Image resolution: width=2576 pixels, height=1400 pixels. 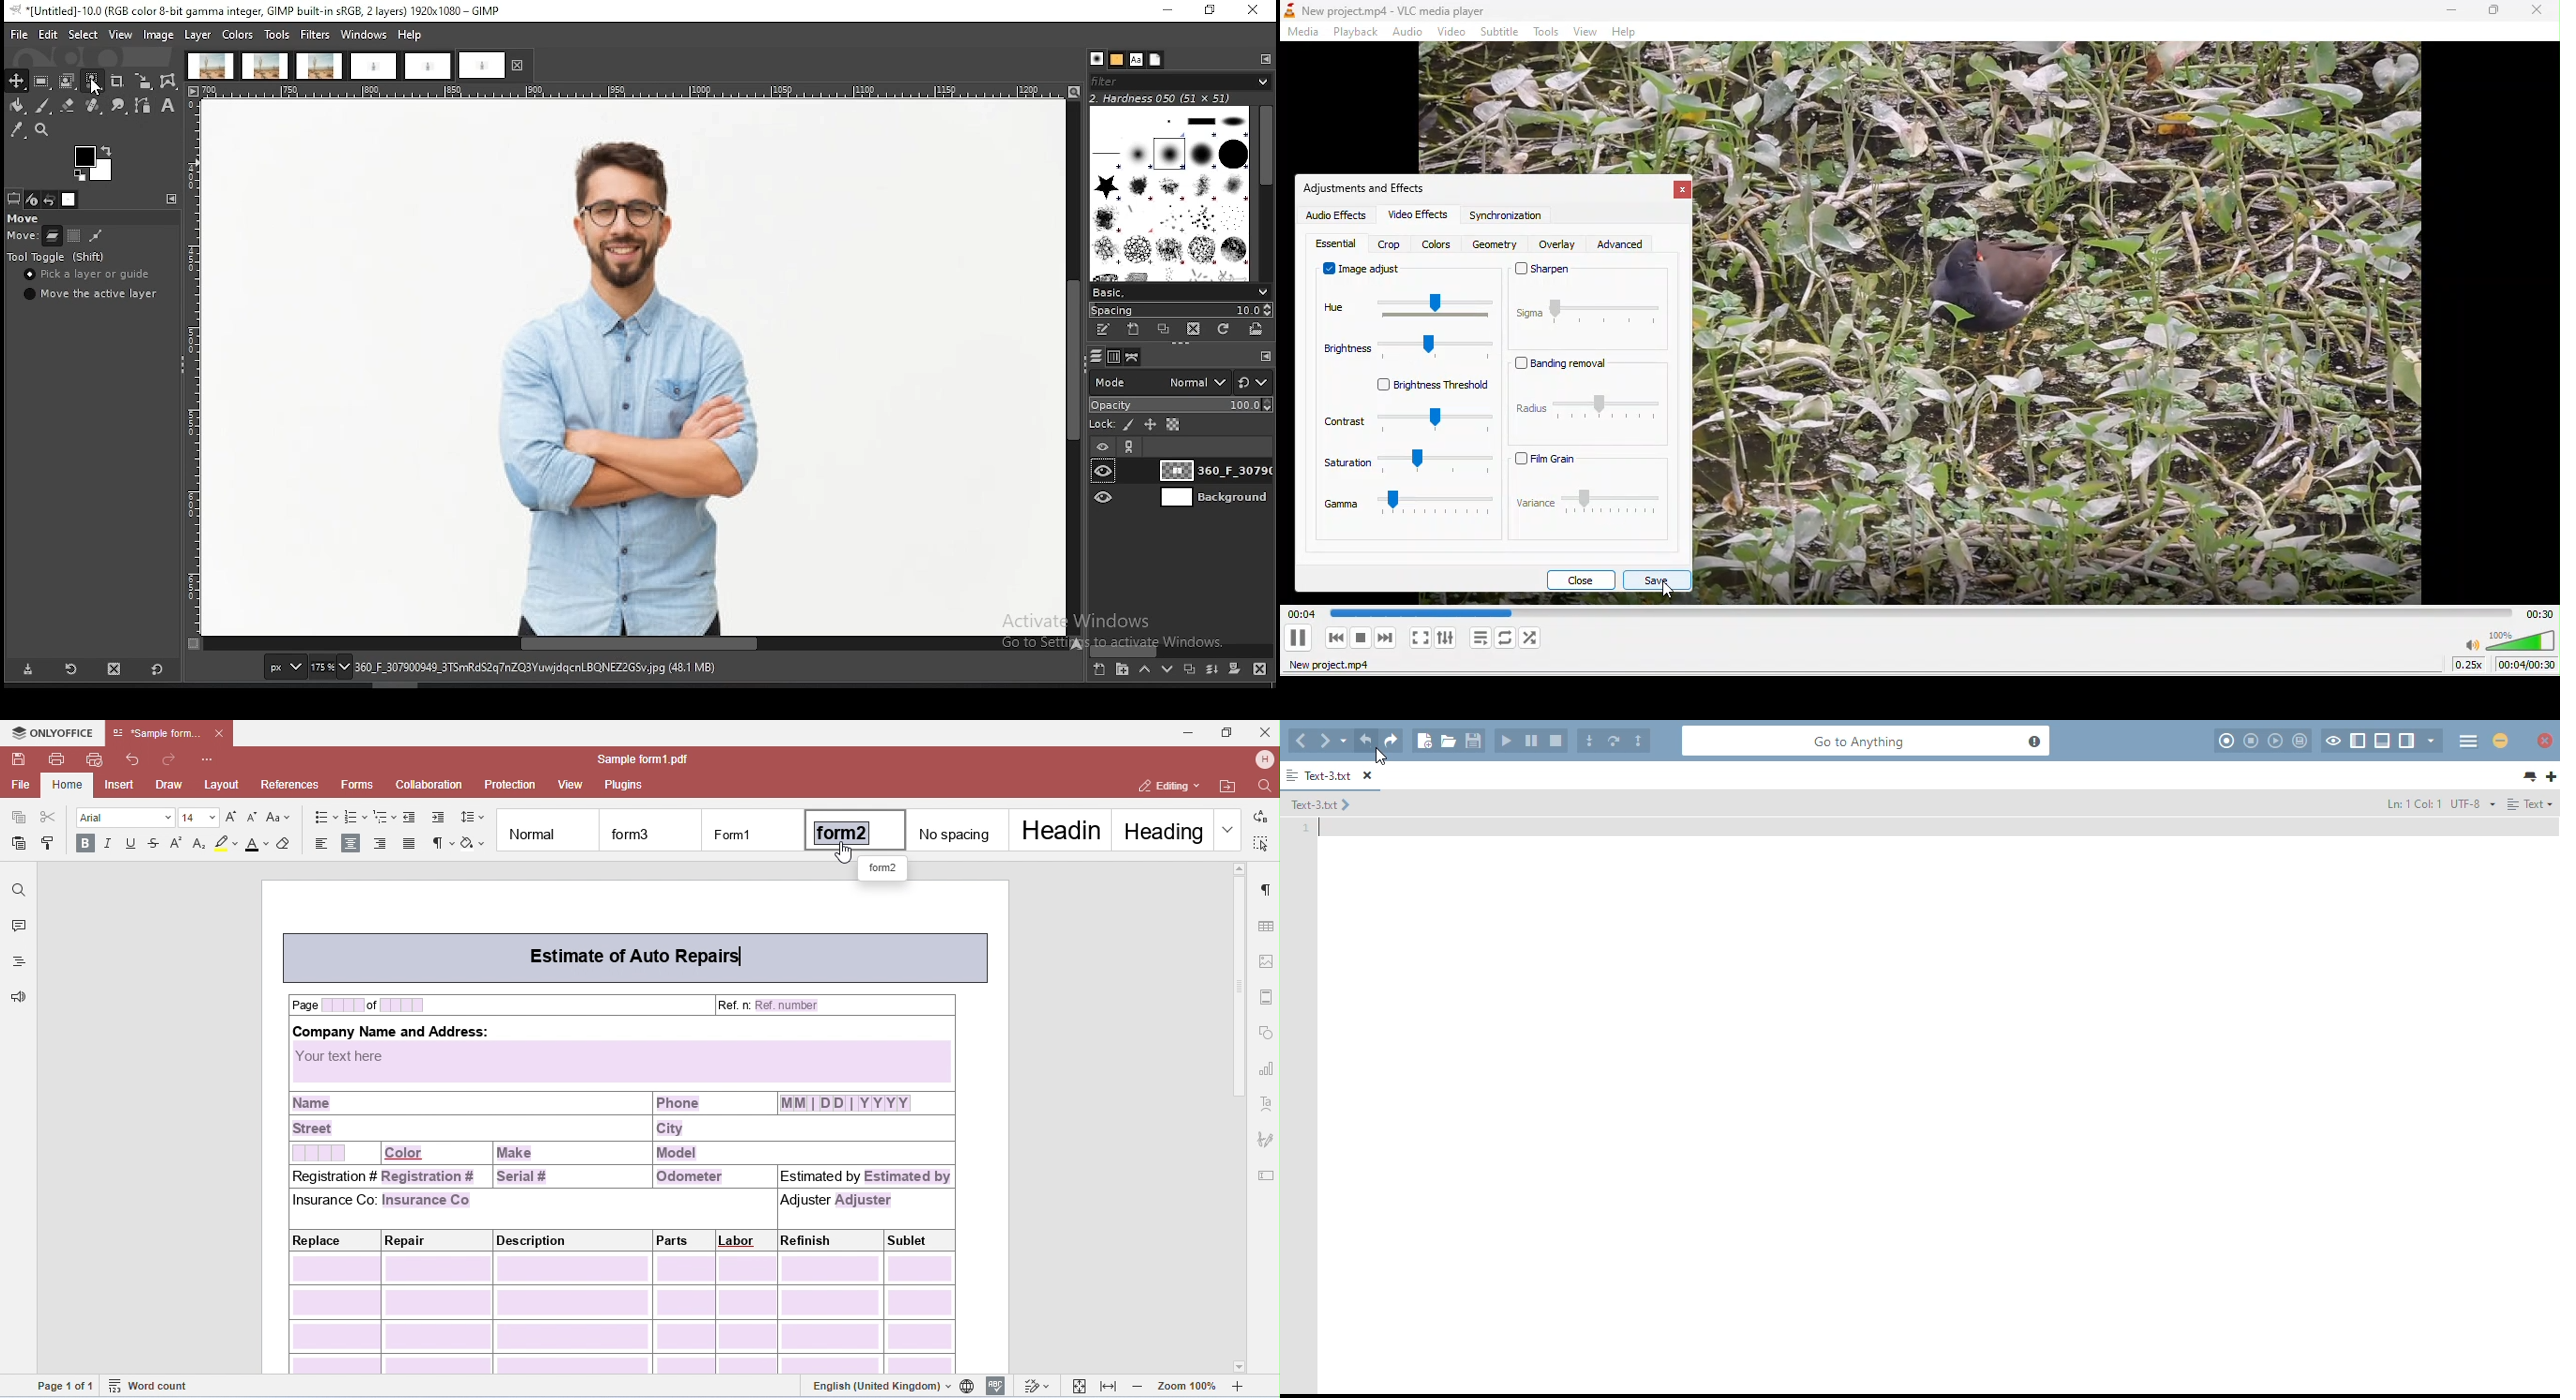 I want to click on video effects, so click(x=1417, y=216).